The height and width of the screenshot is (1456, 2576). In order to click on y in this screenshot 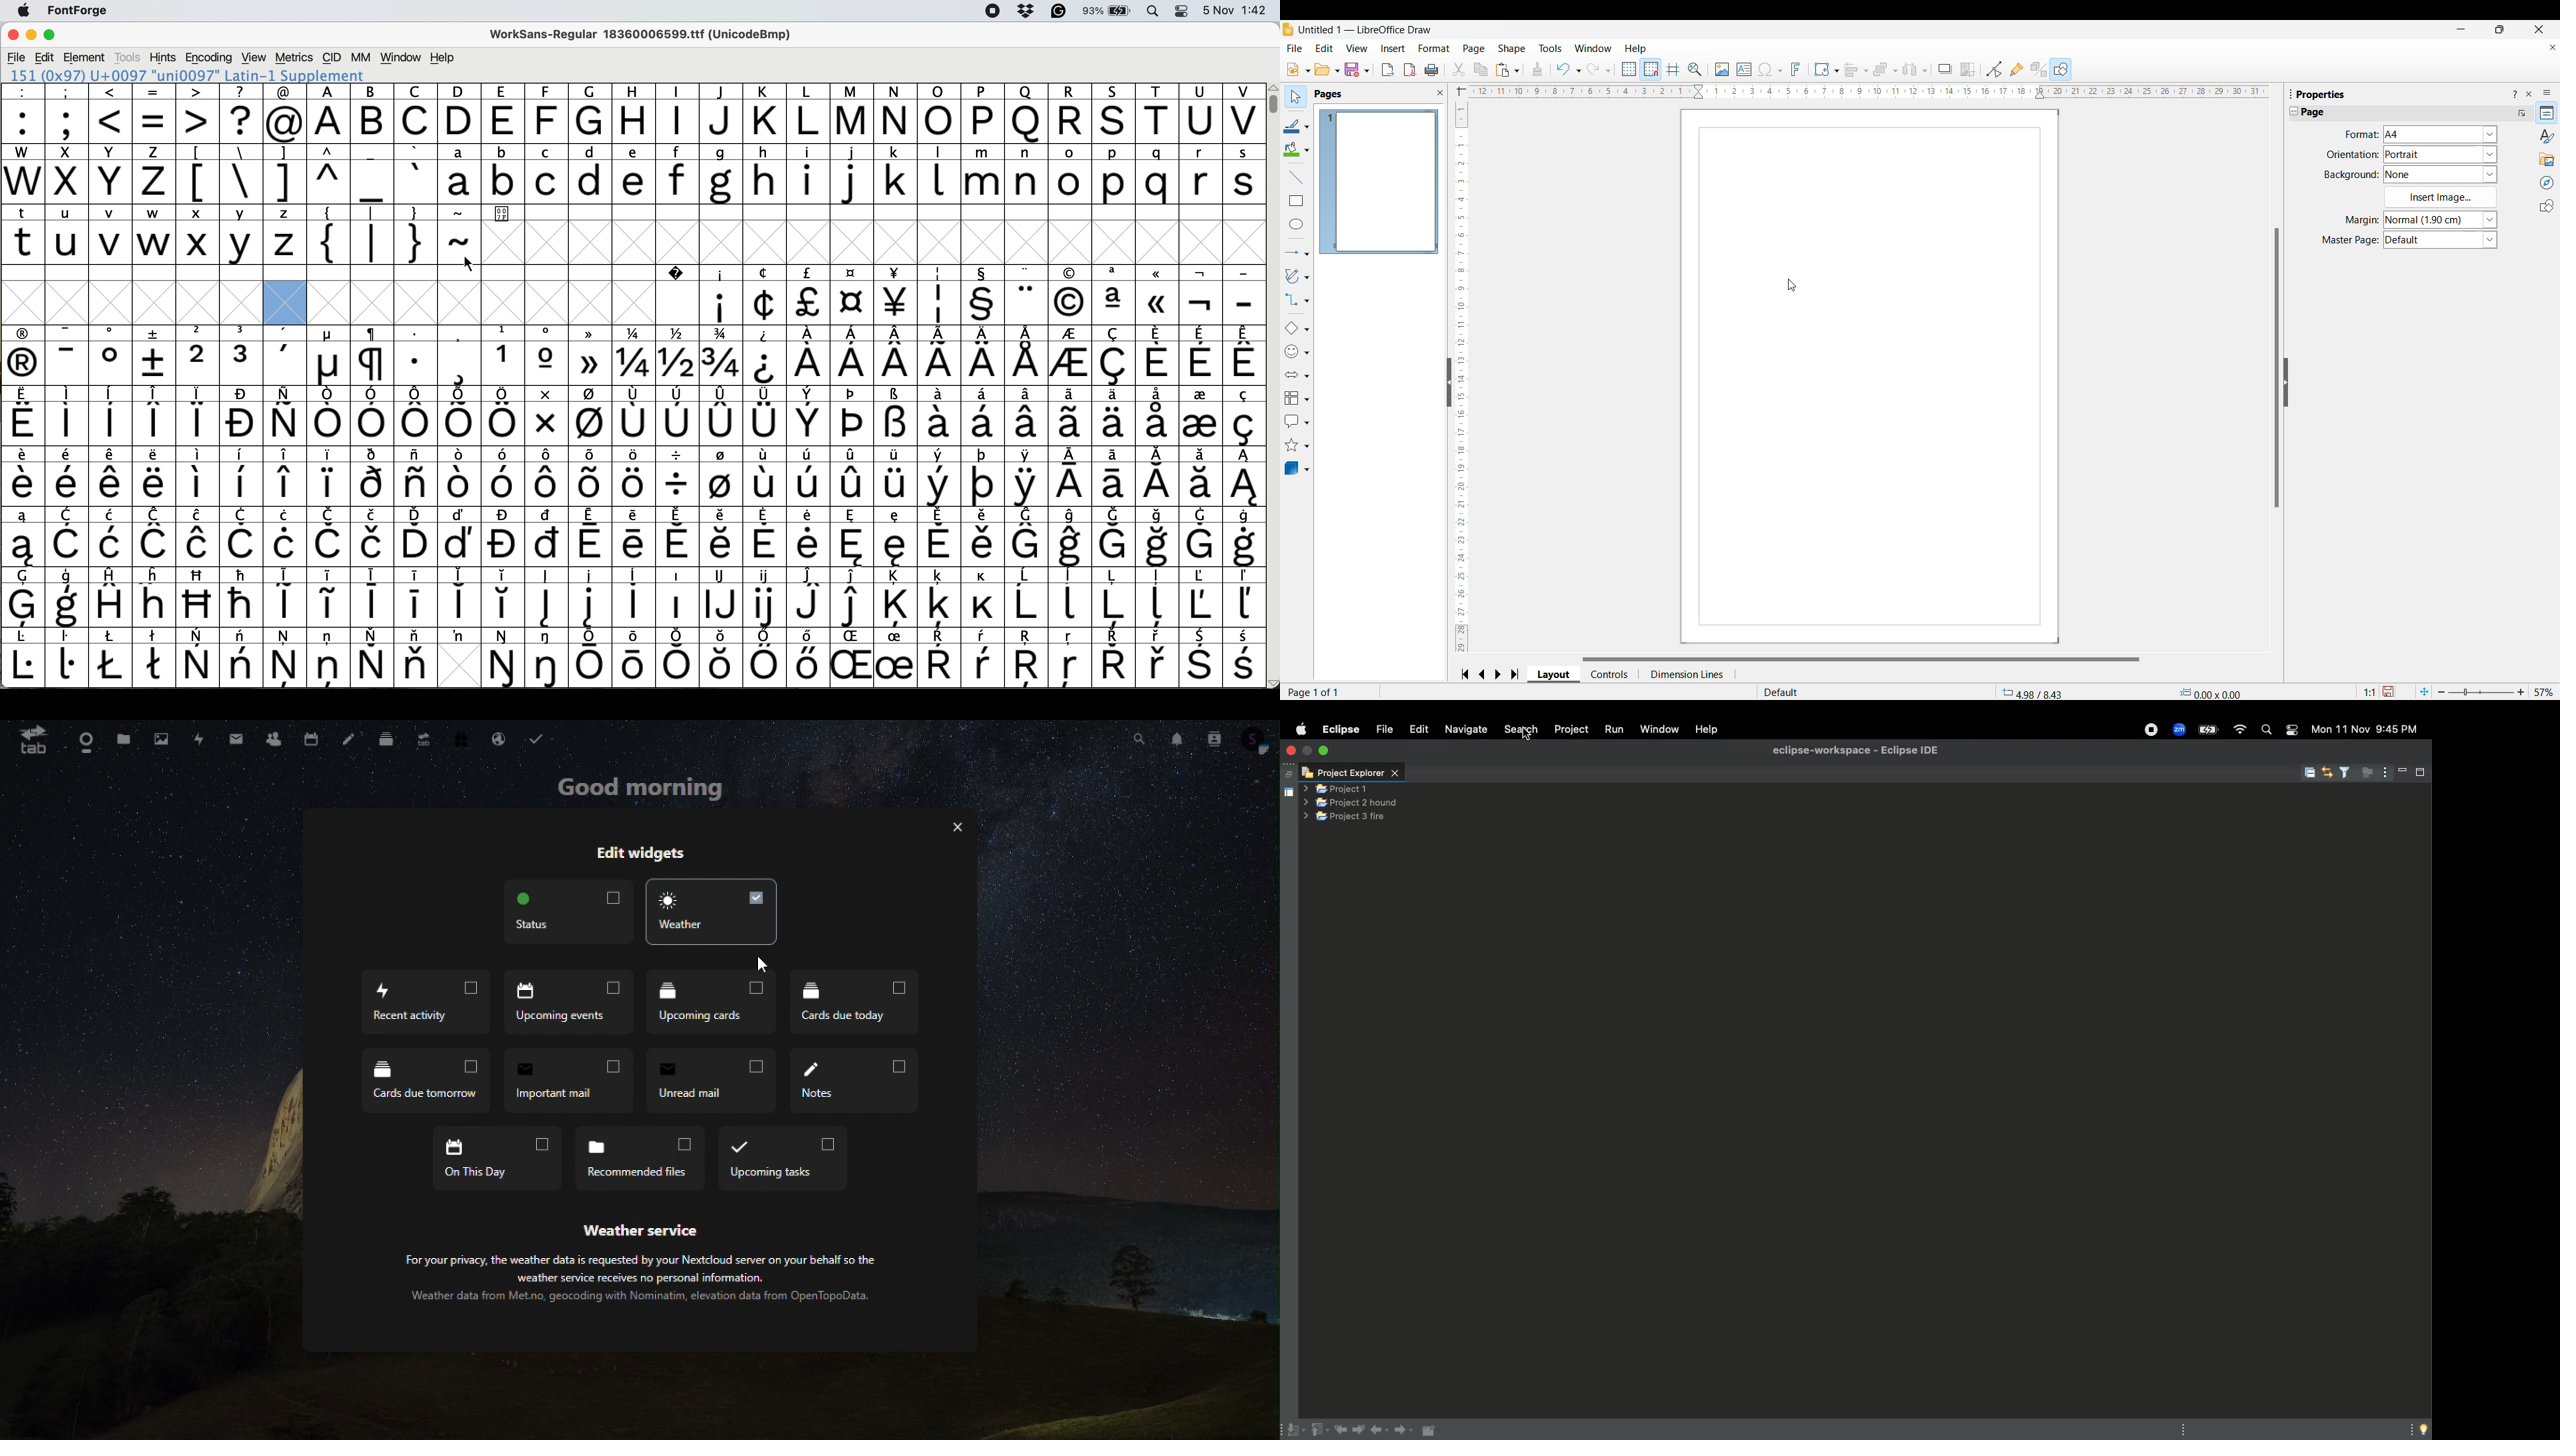, I will do `click(239, 235)`.